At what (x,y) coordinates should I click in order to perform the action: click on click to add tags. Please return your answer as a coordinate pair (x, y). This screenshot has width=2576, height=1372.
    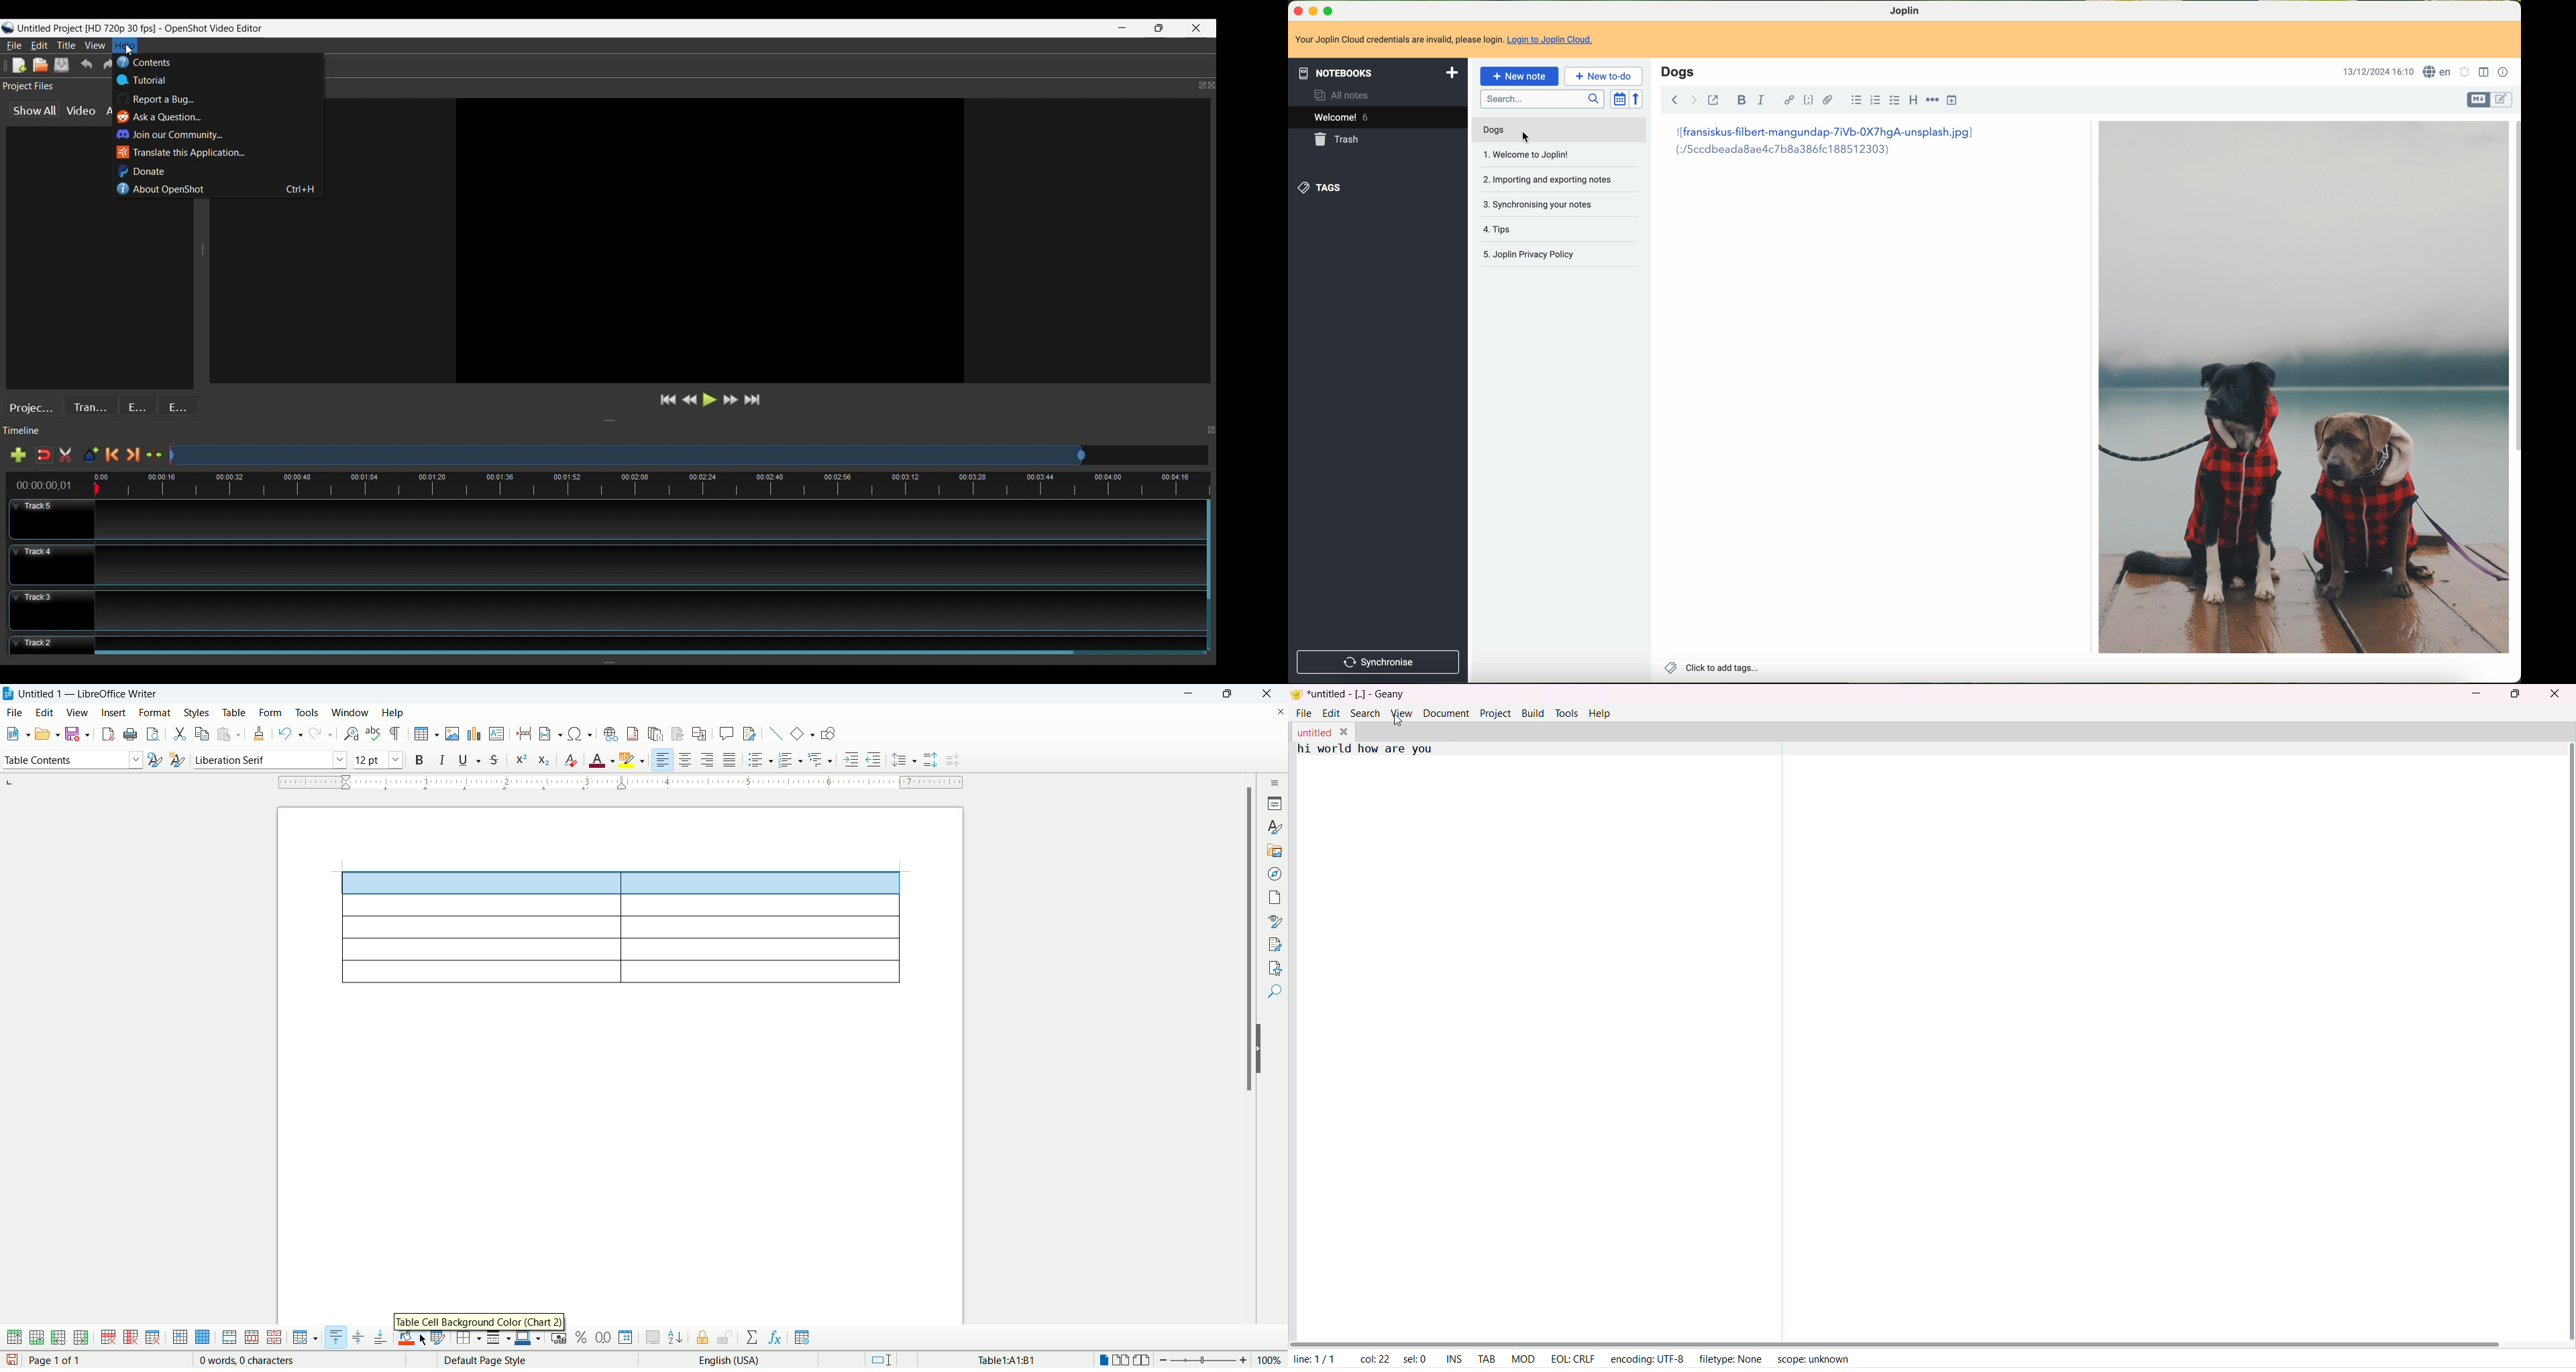
    Looking at the image, I should click on (1710, 667).